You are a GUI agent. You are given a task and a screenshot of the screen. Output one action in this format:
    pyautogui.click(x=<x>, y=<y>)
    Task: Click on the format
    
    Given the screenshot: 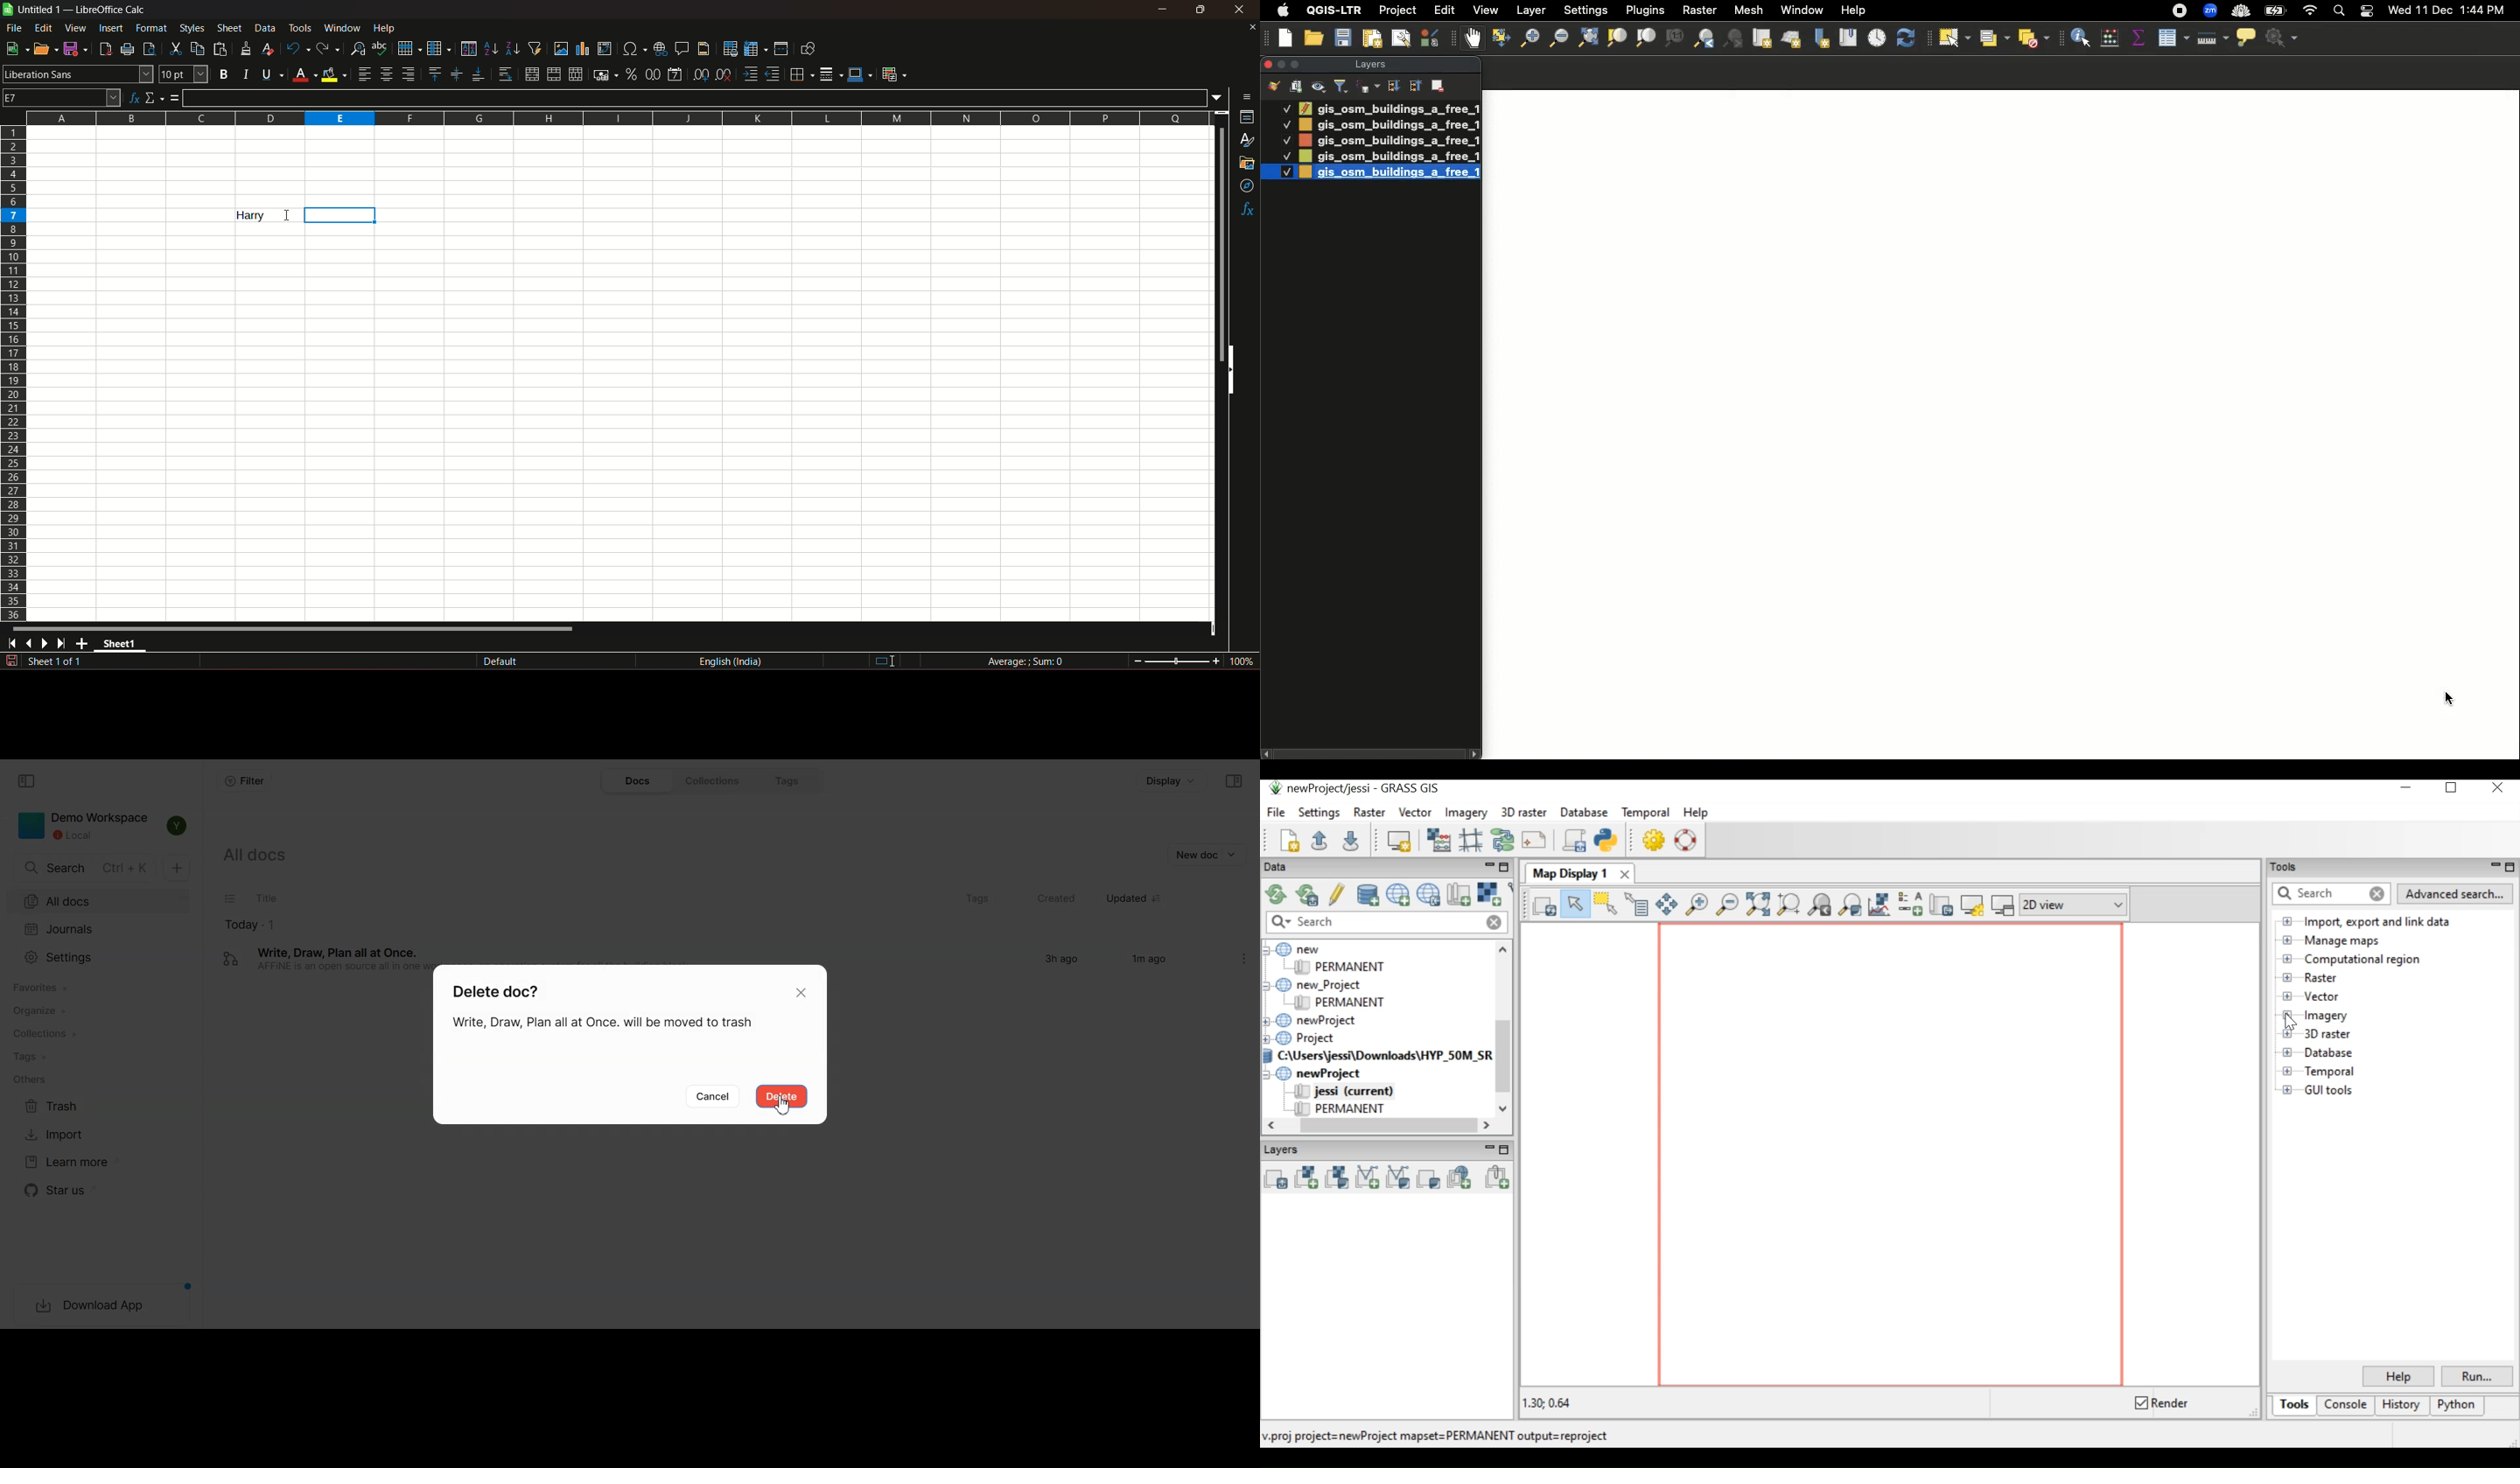 What is the action you would take?
    pyautogui.click(x=152, y=28)
    